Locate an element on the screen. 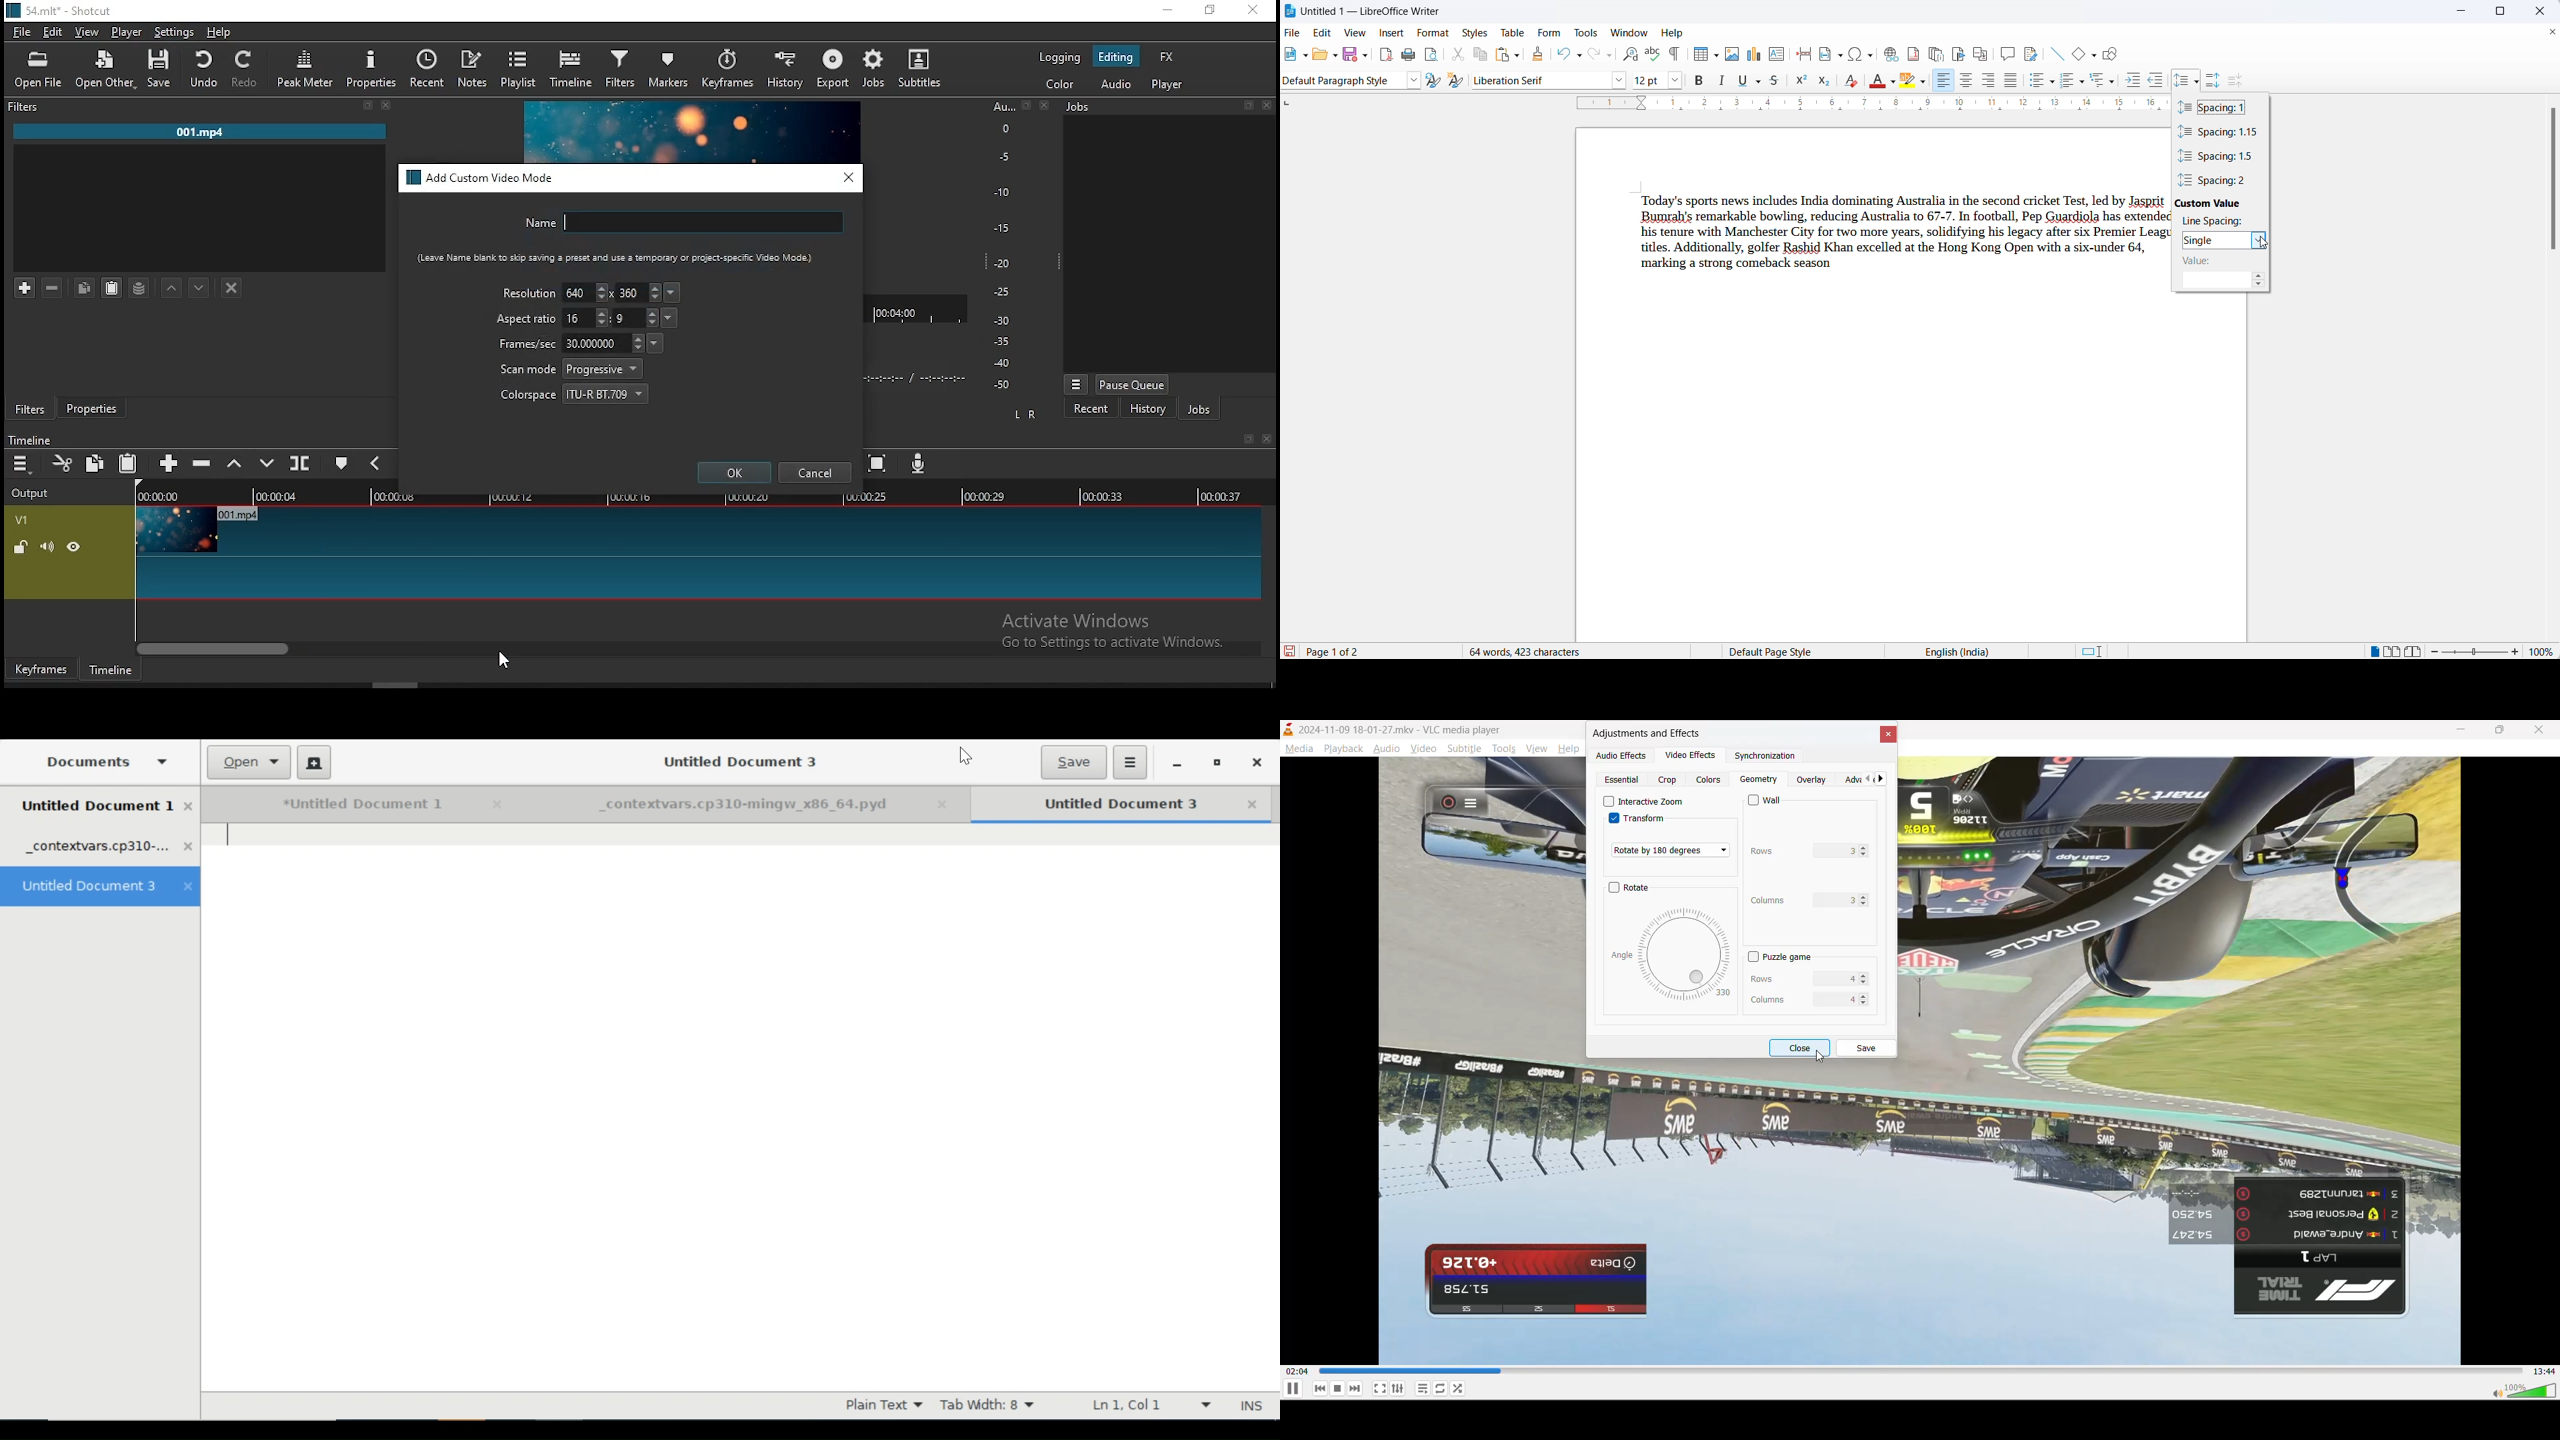 The image size is (2576, 1456). width is located at coordinates (585, 291).